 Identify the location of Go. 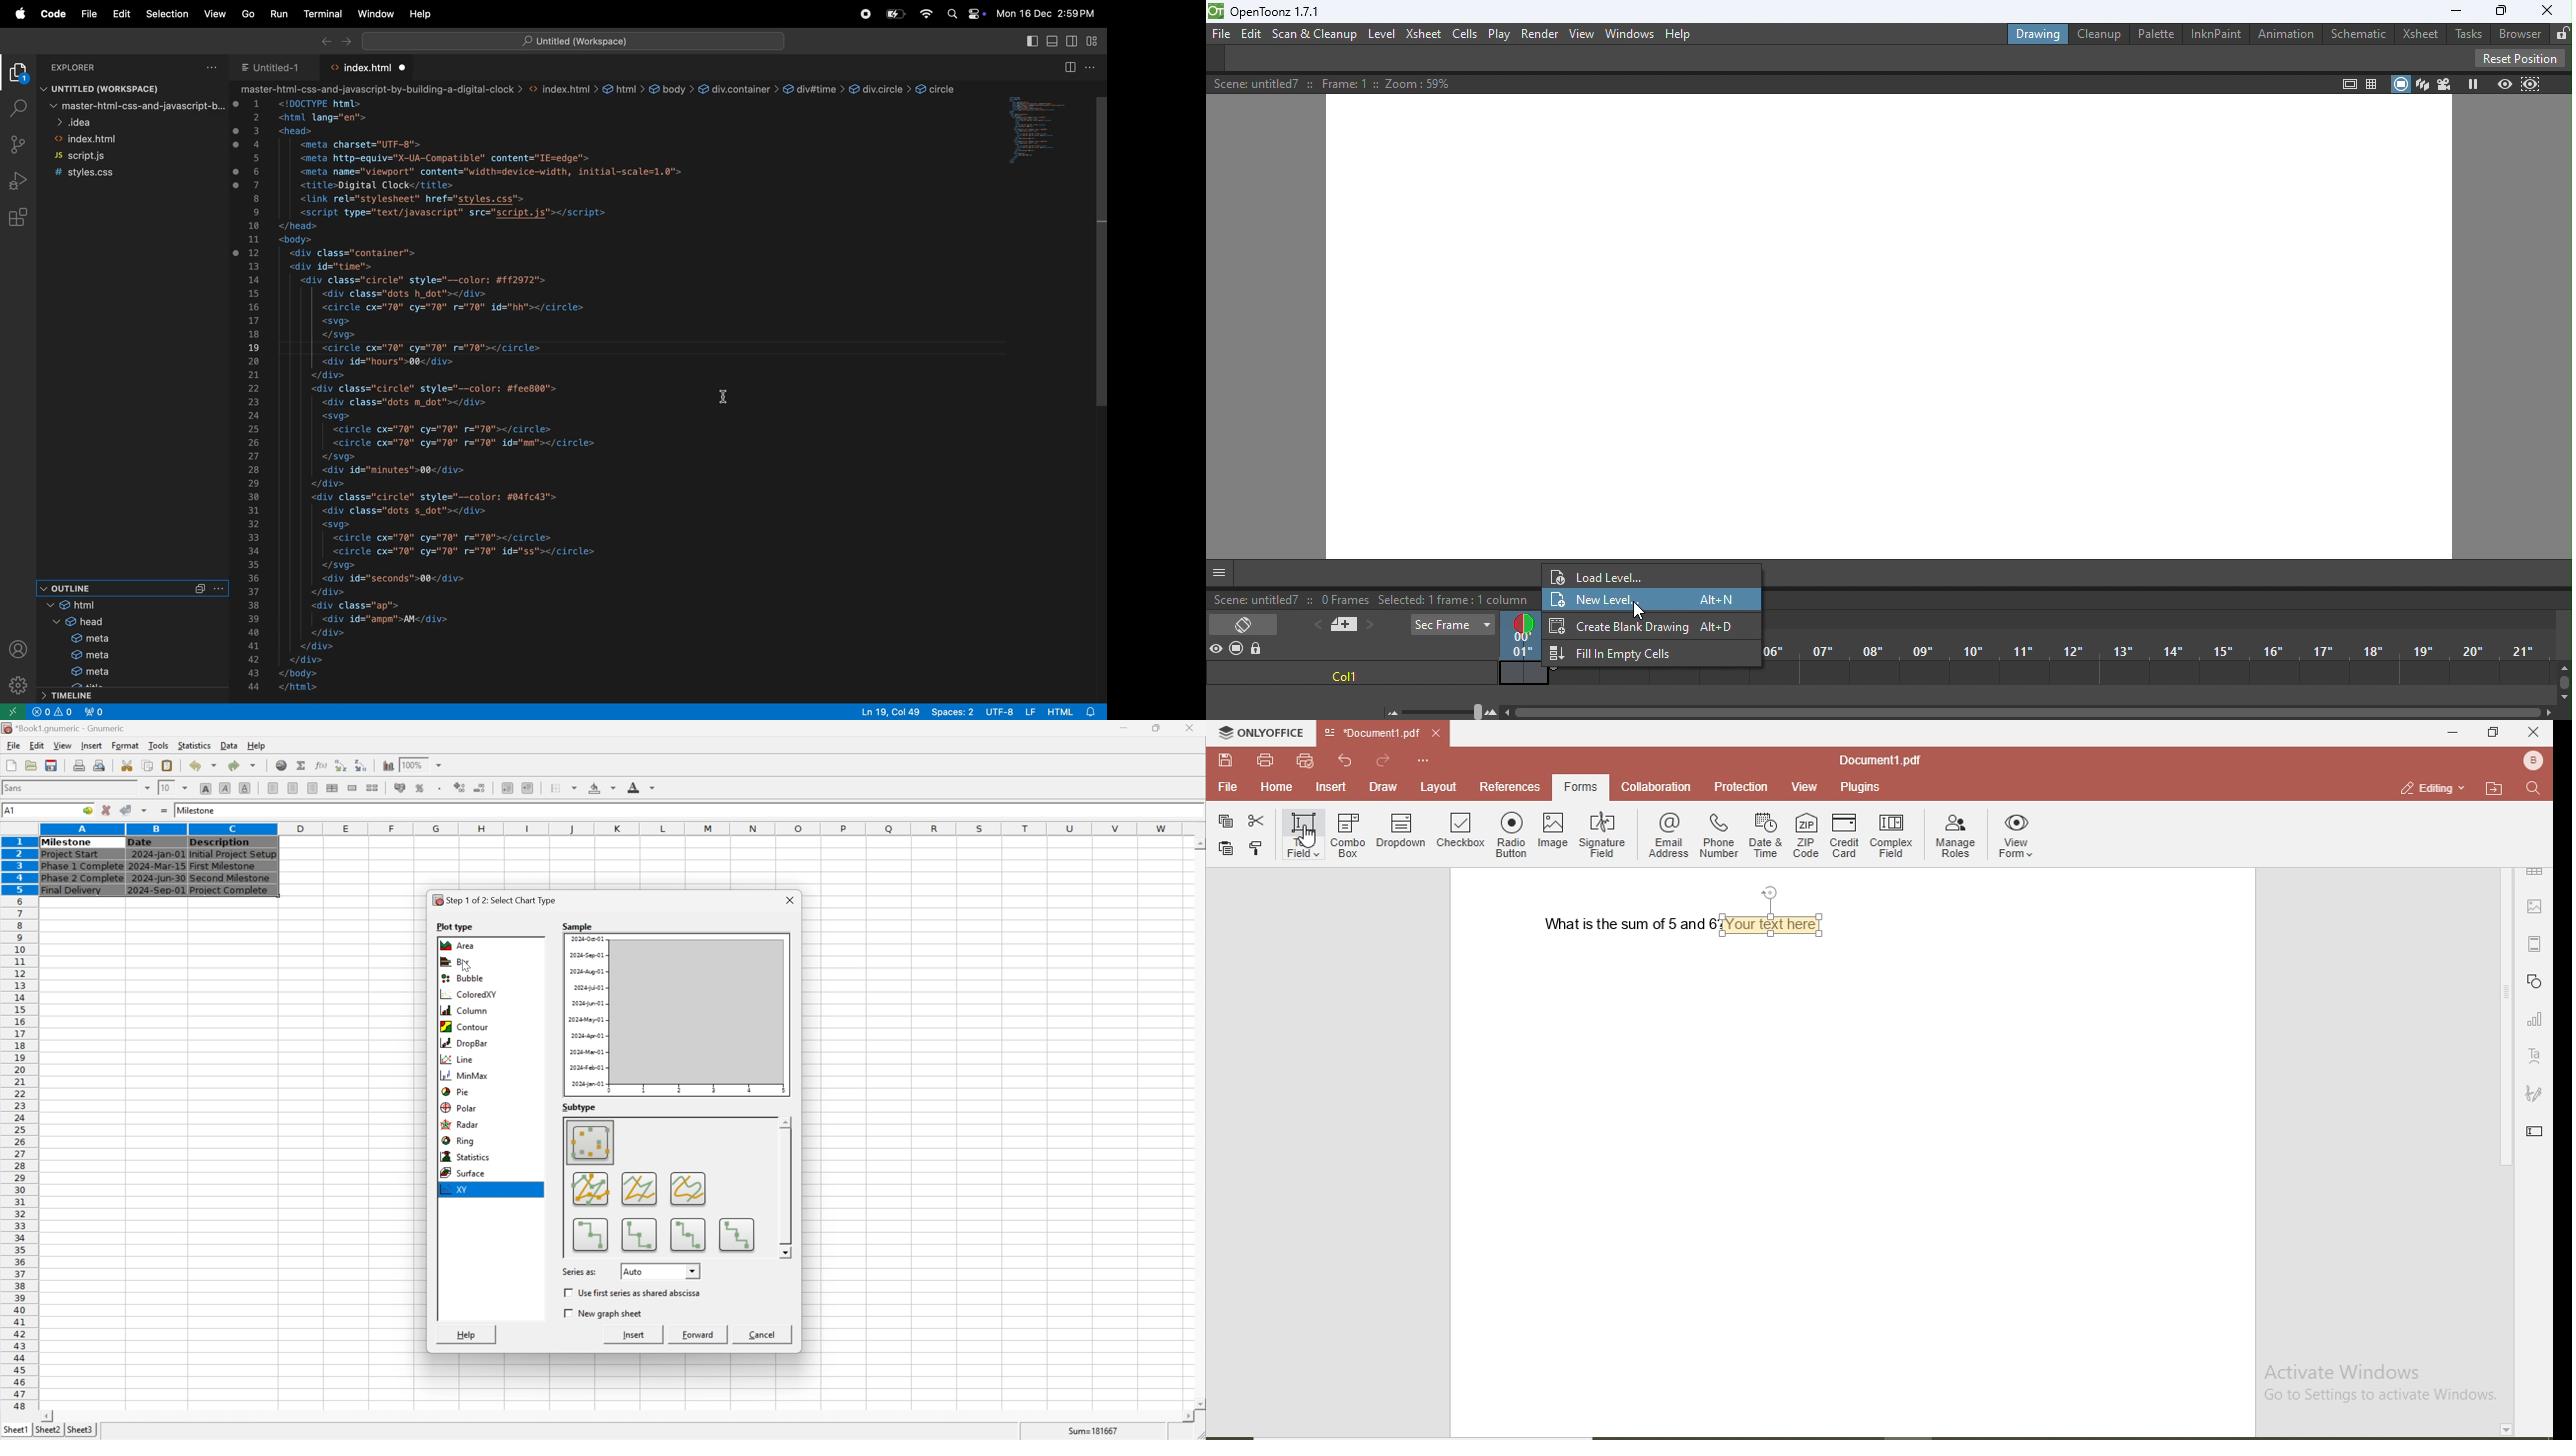
(244, 14).